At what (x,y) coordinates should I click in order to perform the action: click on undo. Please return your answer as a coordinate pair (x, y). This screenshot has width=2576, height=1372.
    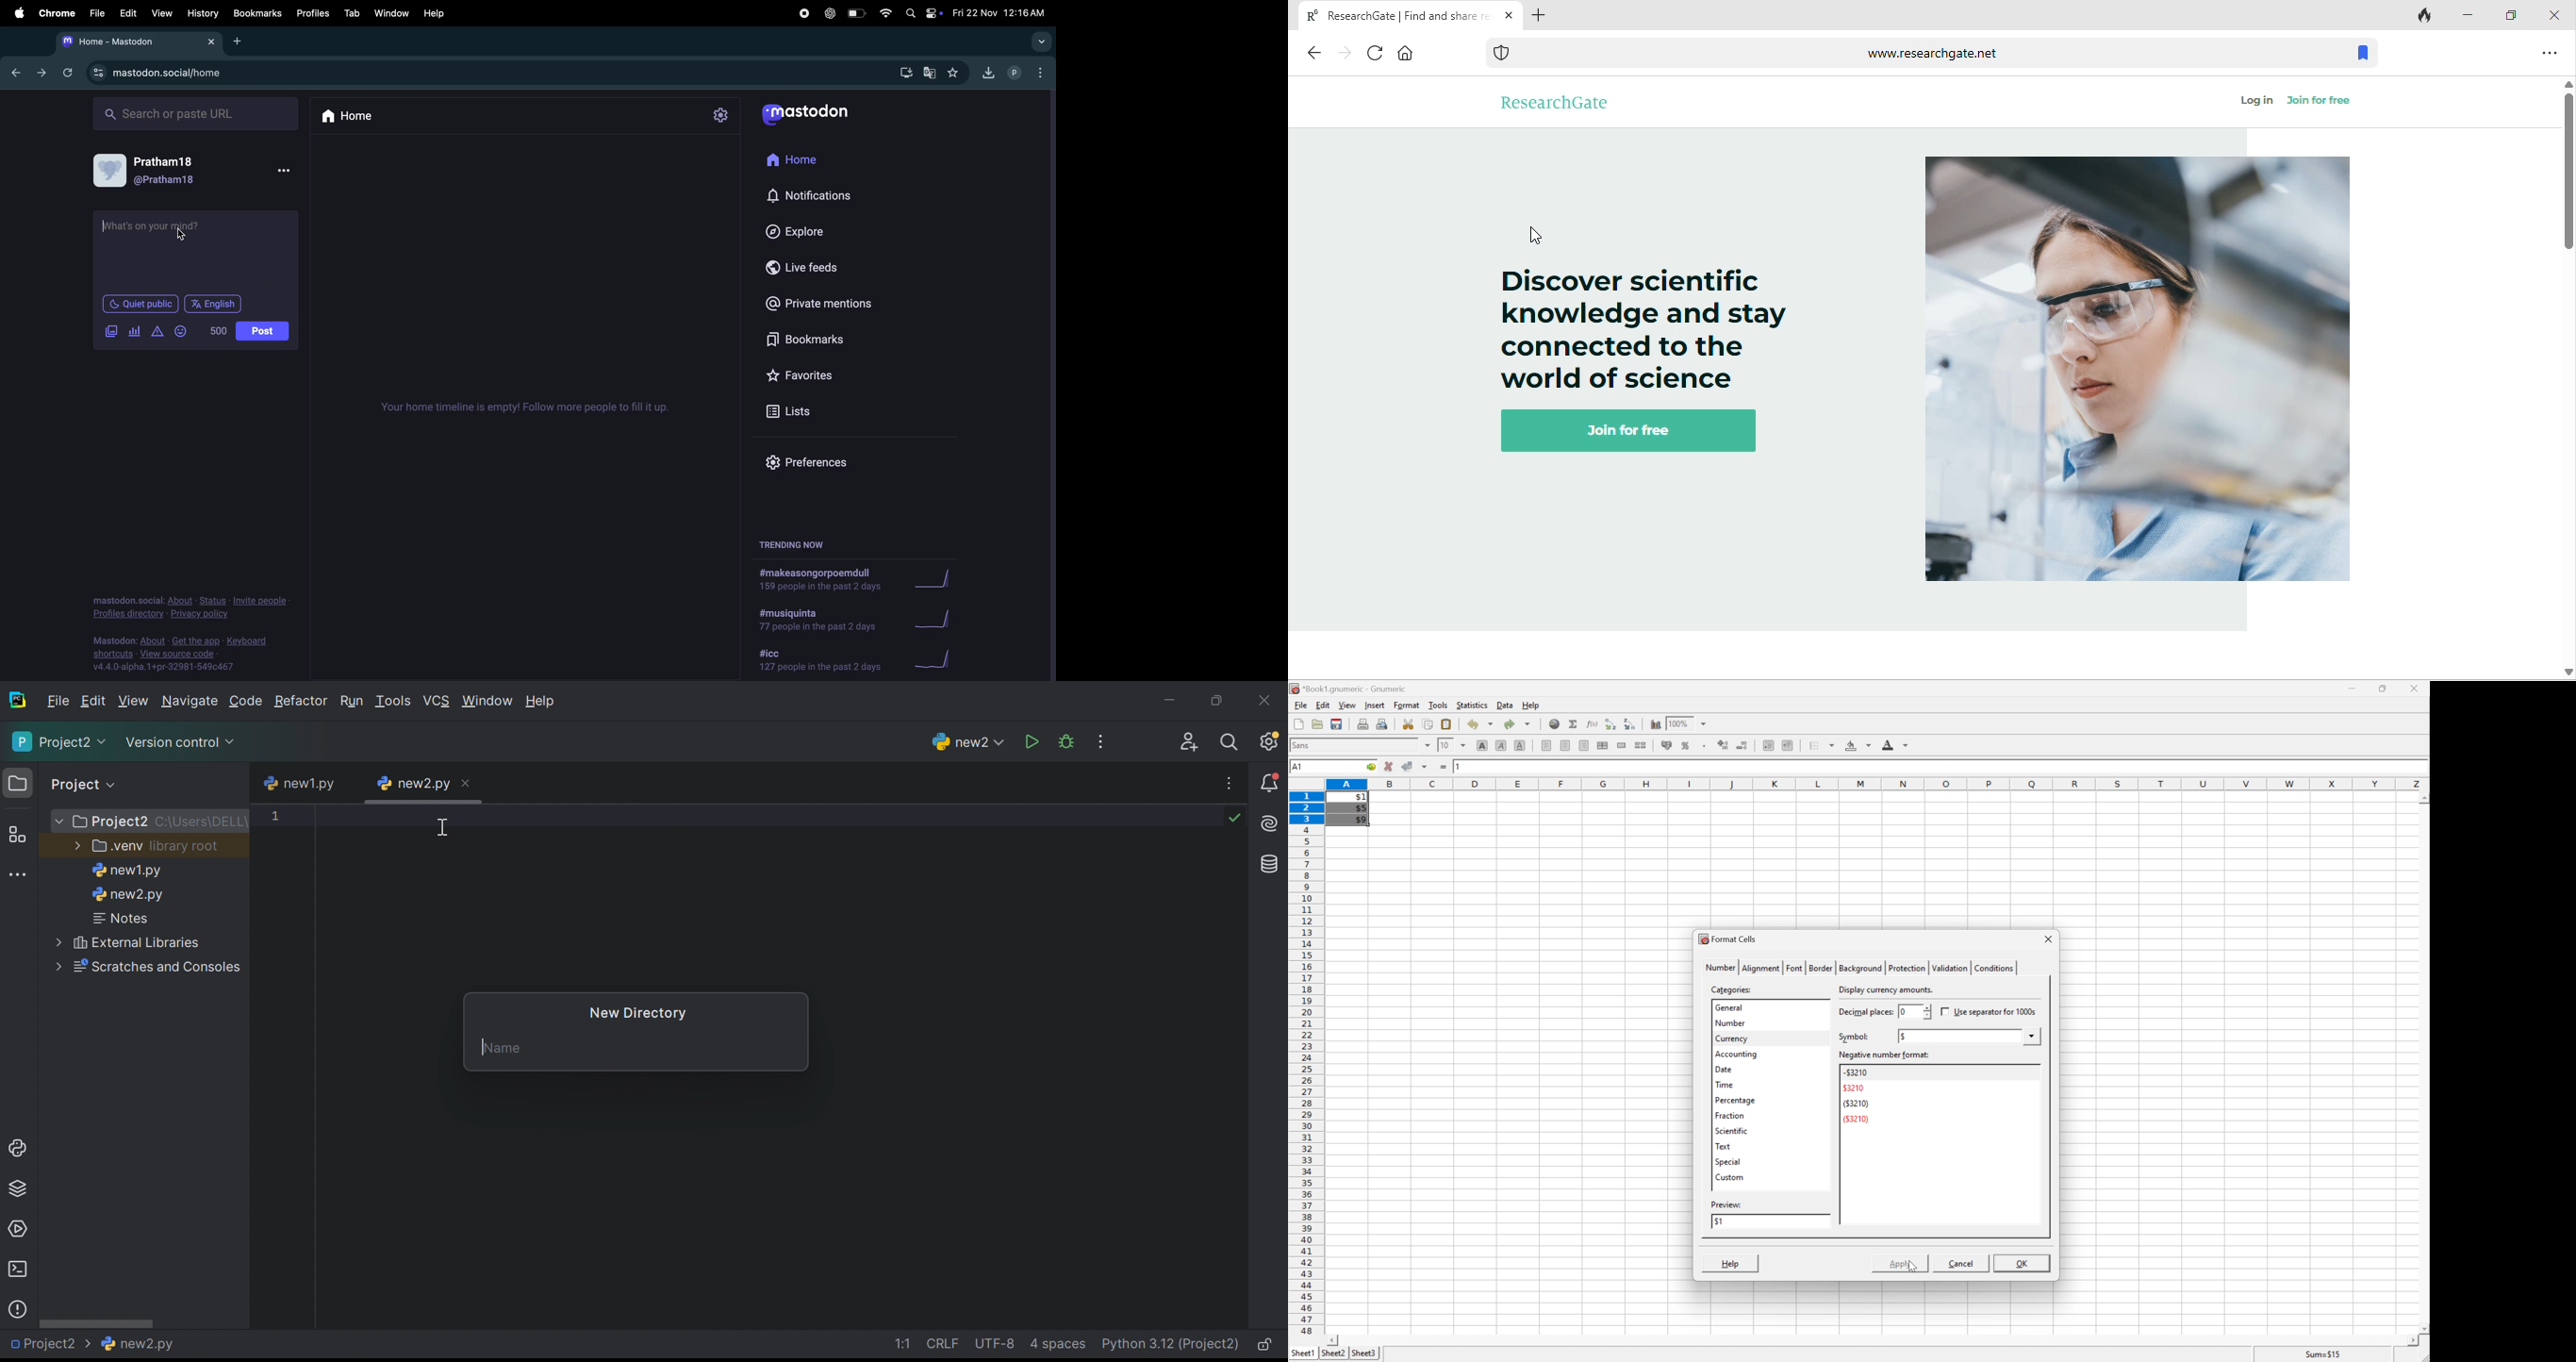
    Looking at the image, I should click on (1482, 726).